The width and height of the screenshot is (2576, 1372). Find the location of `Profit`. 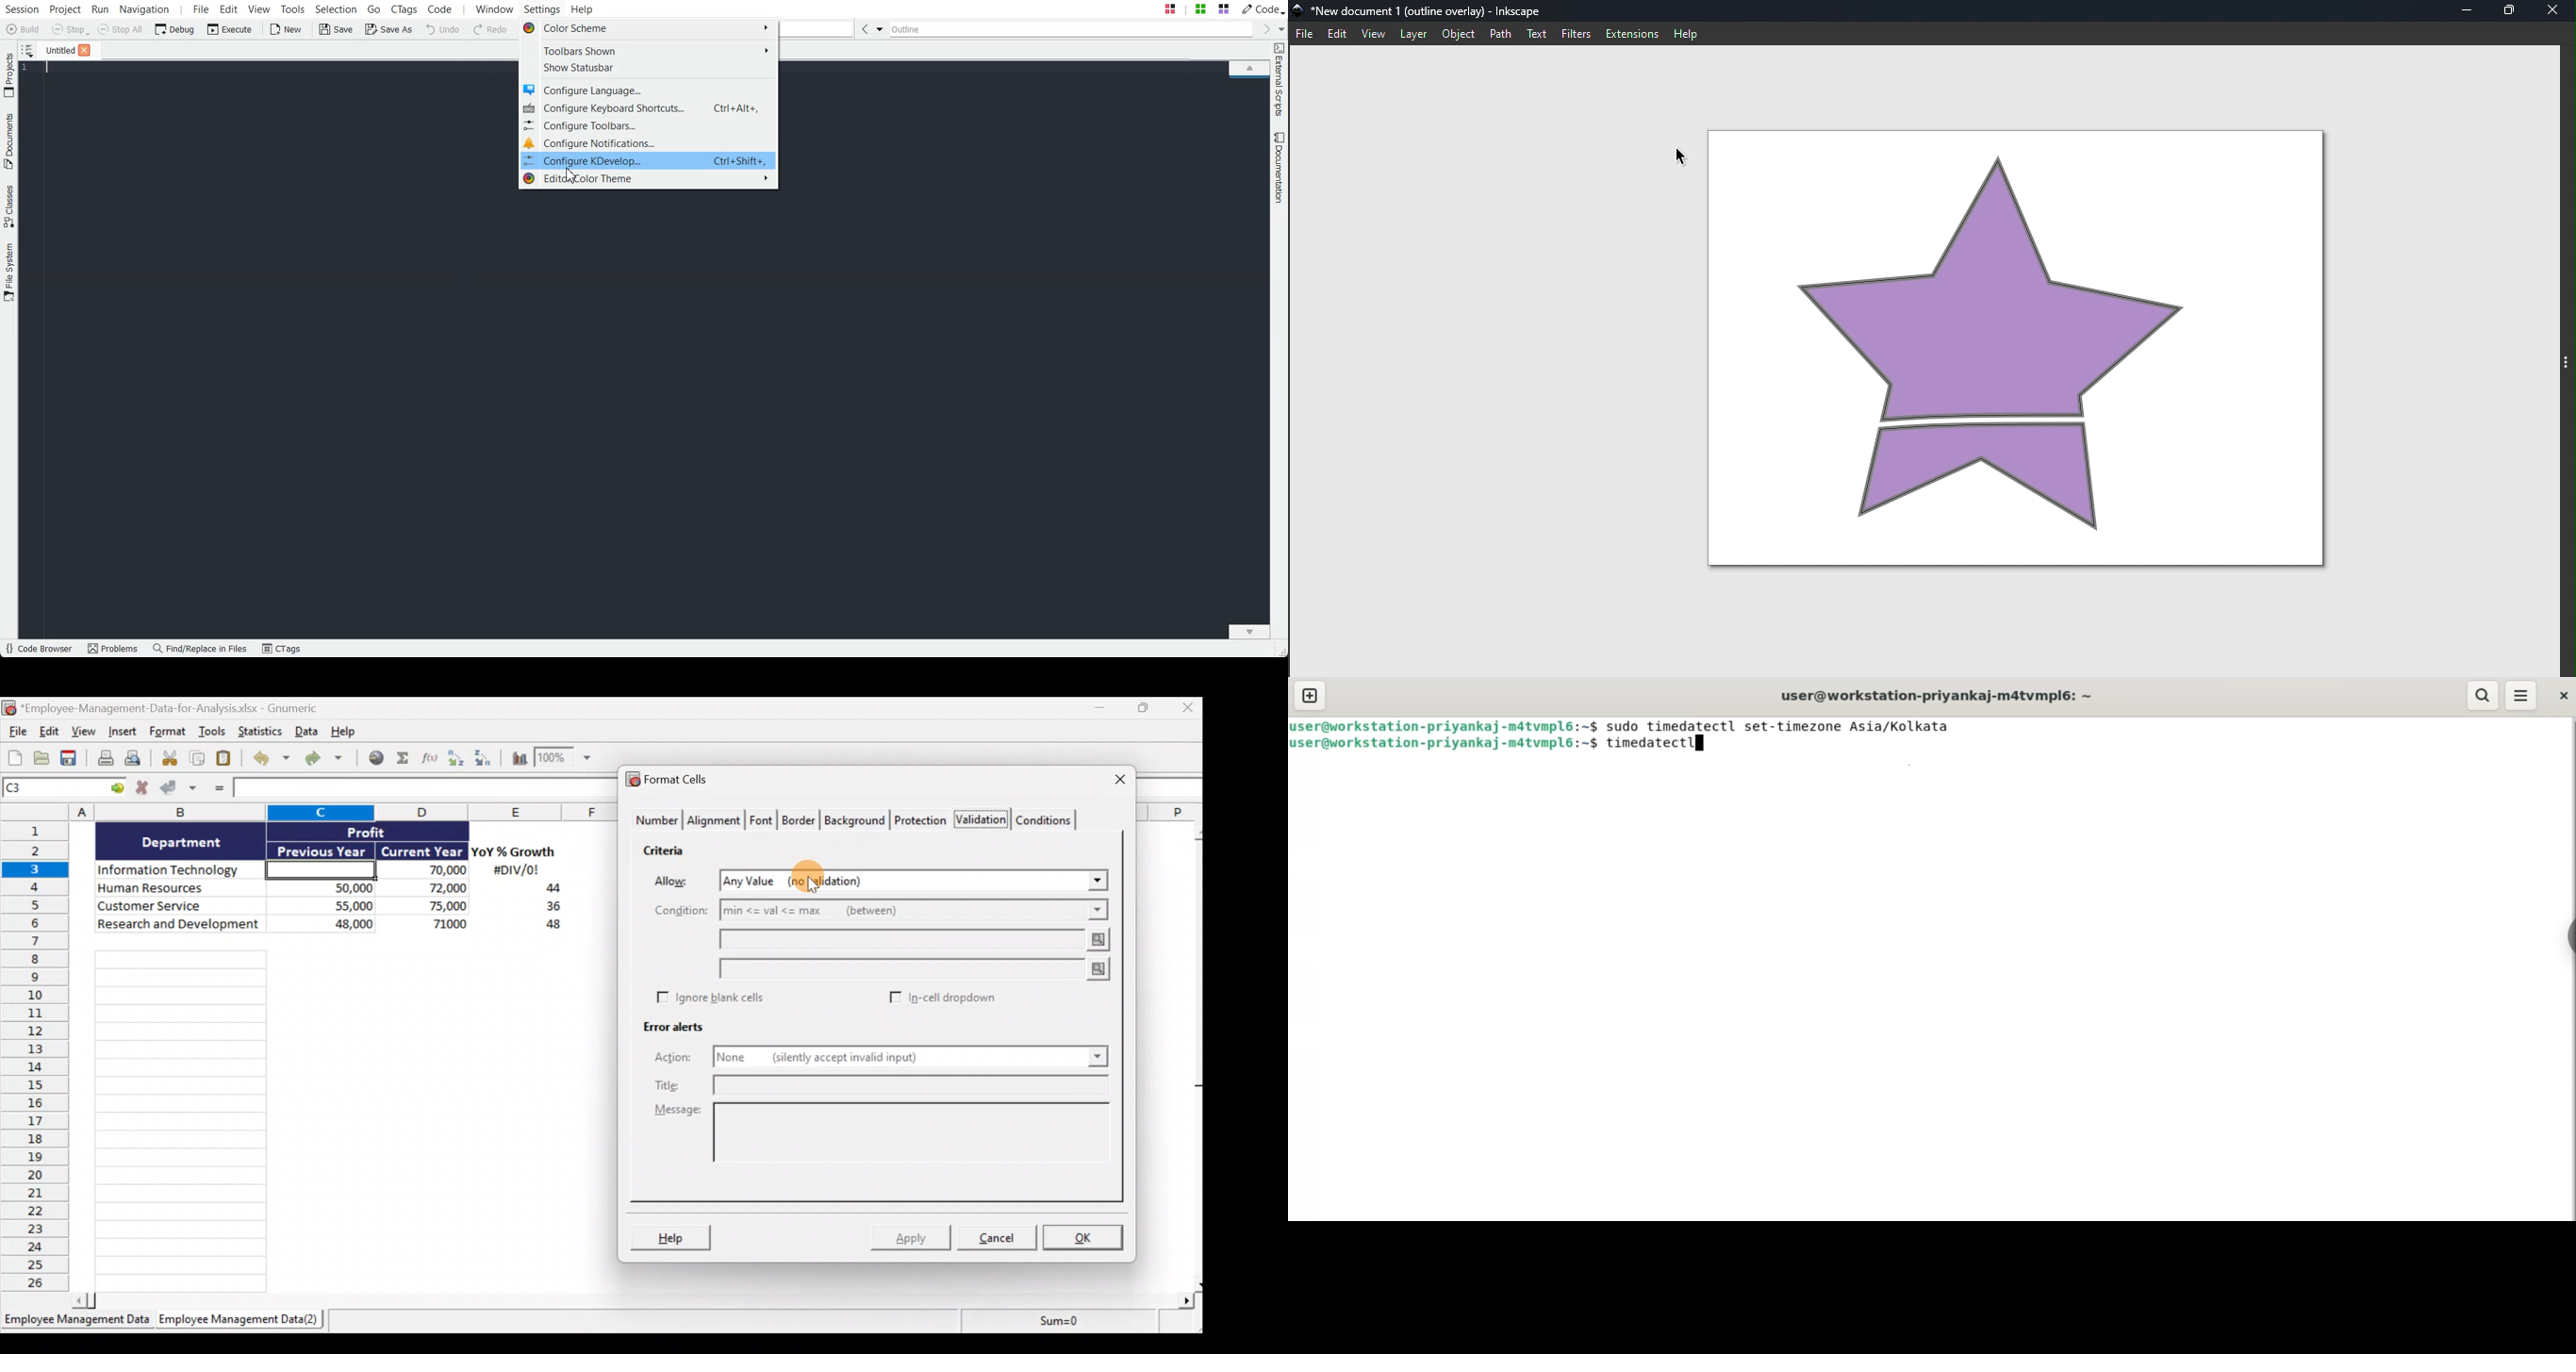

Profit is located at coordinates (387, 831).